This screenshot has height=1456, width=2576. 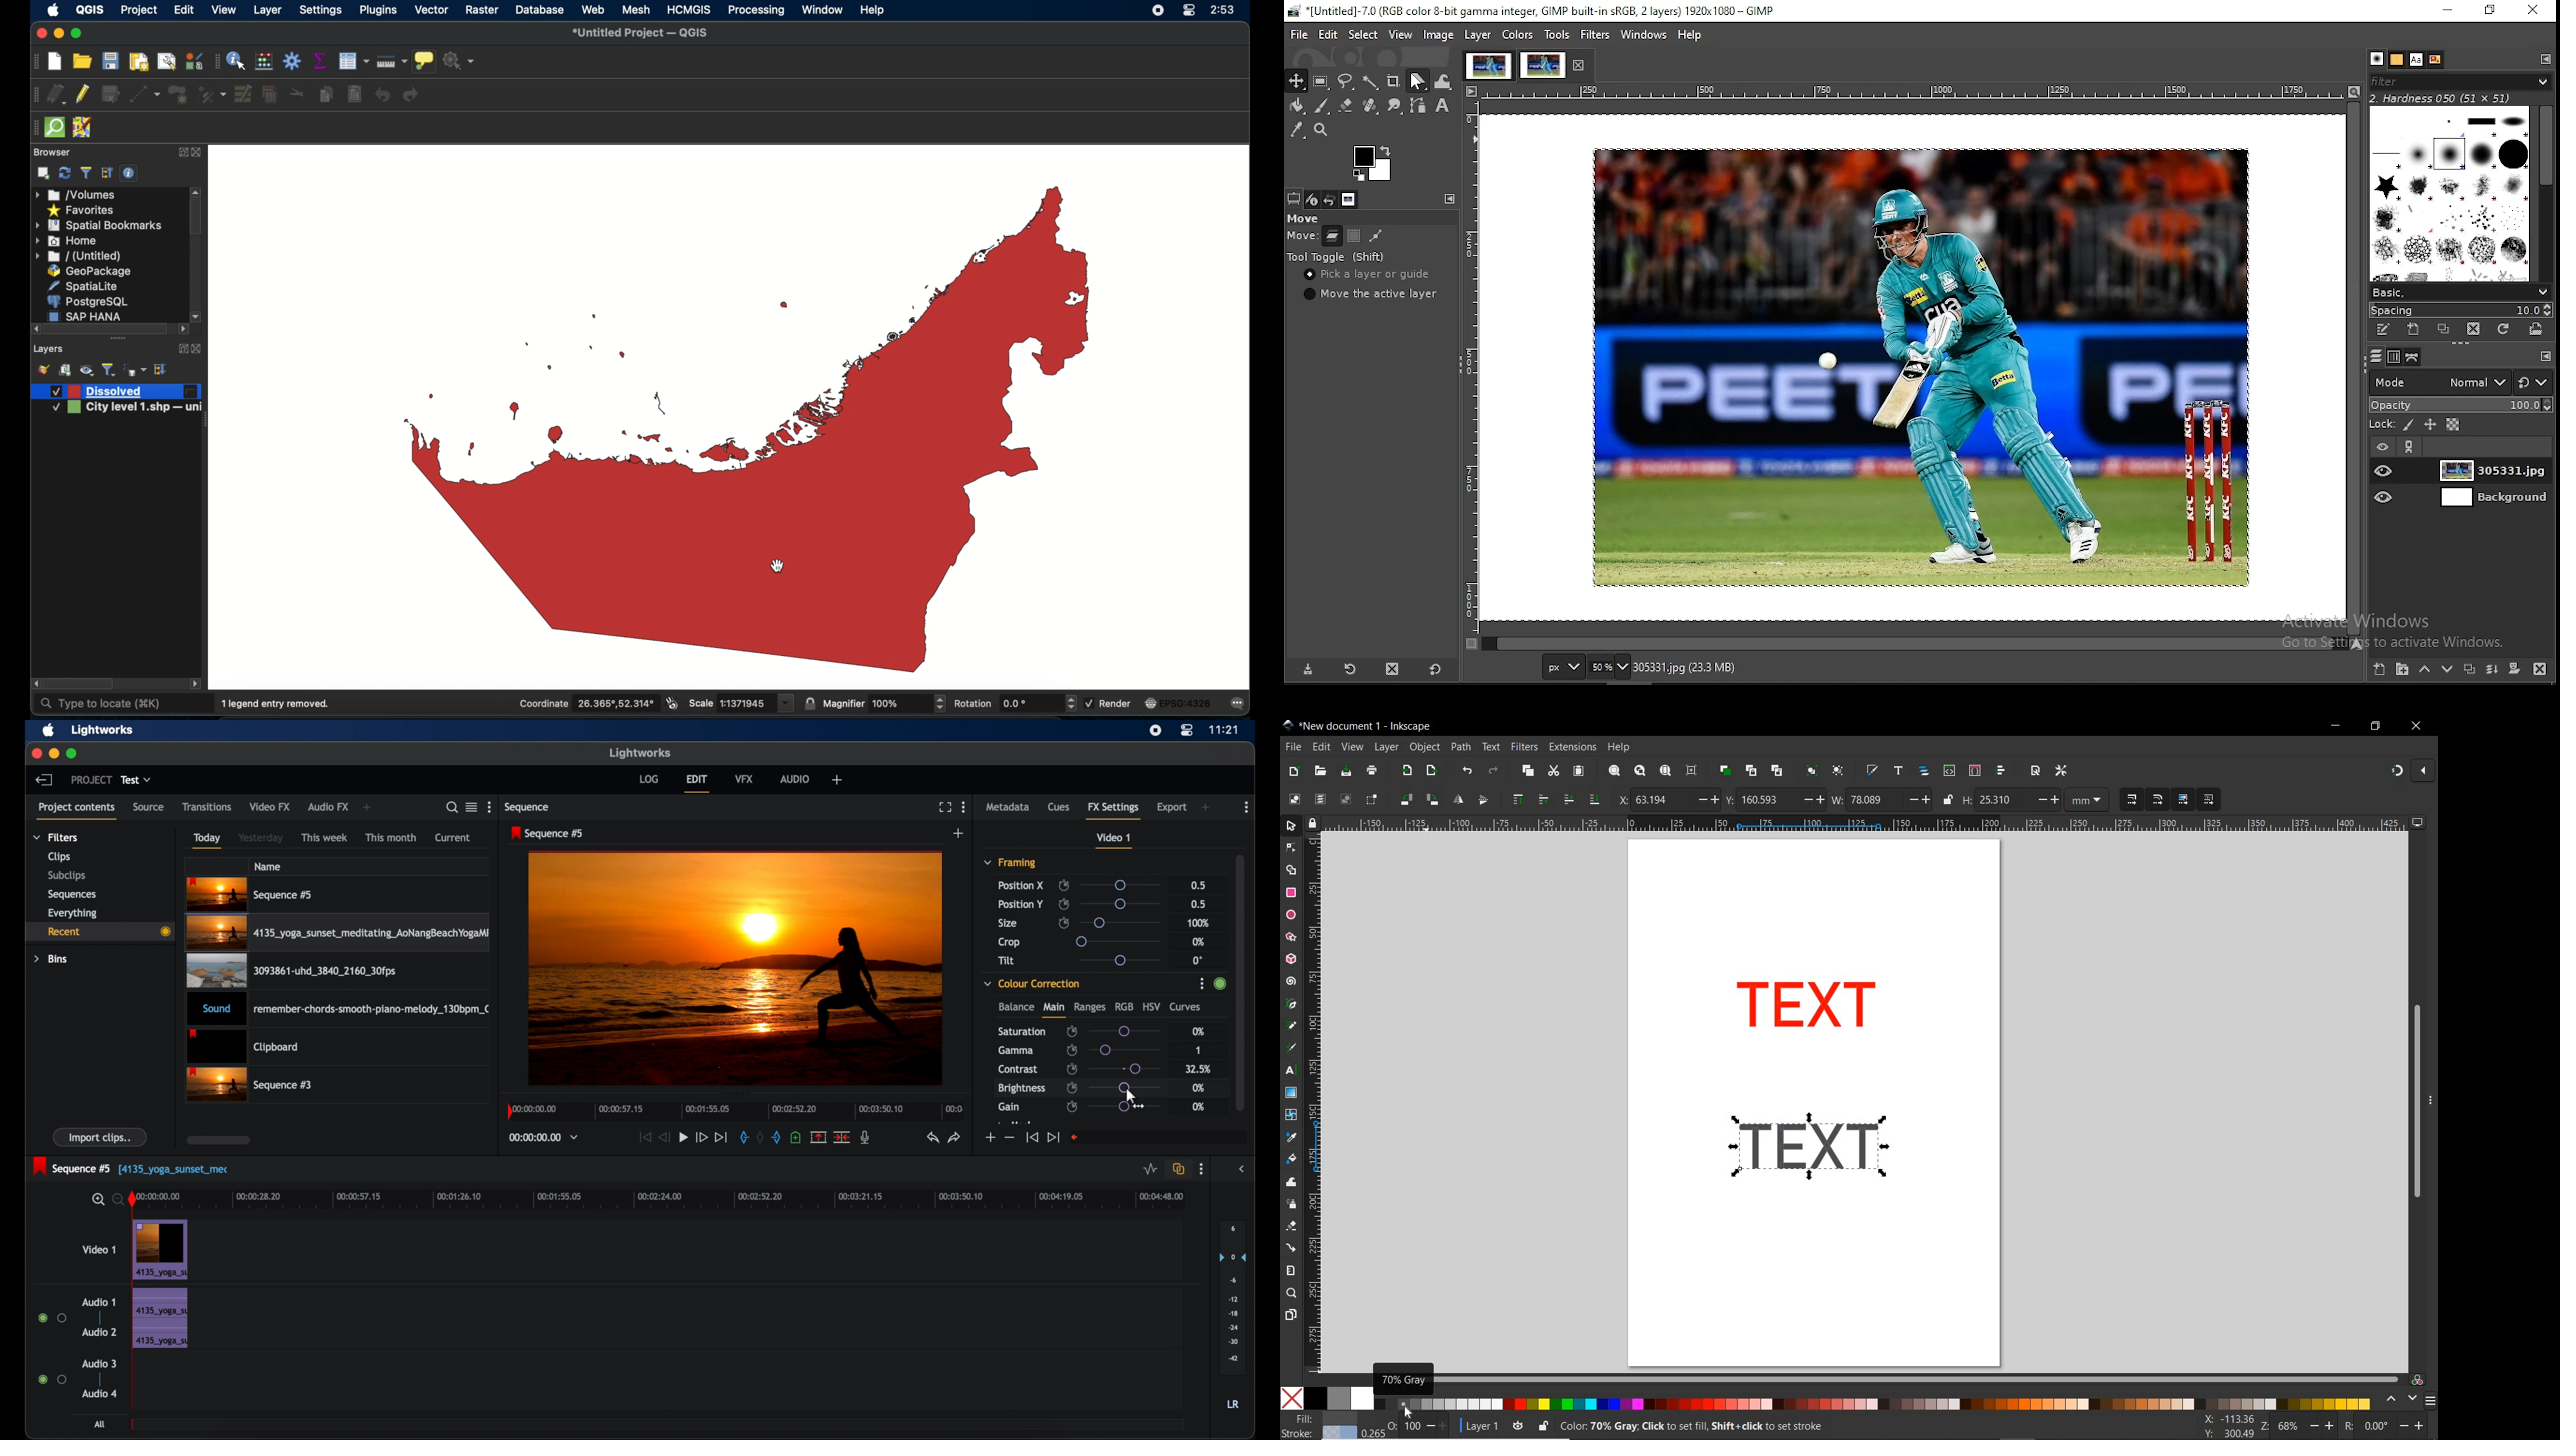 What do you see at coordinates (55, 62) in the screenshot?
I see `new project` at bounding box center [55, 62].